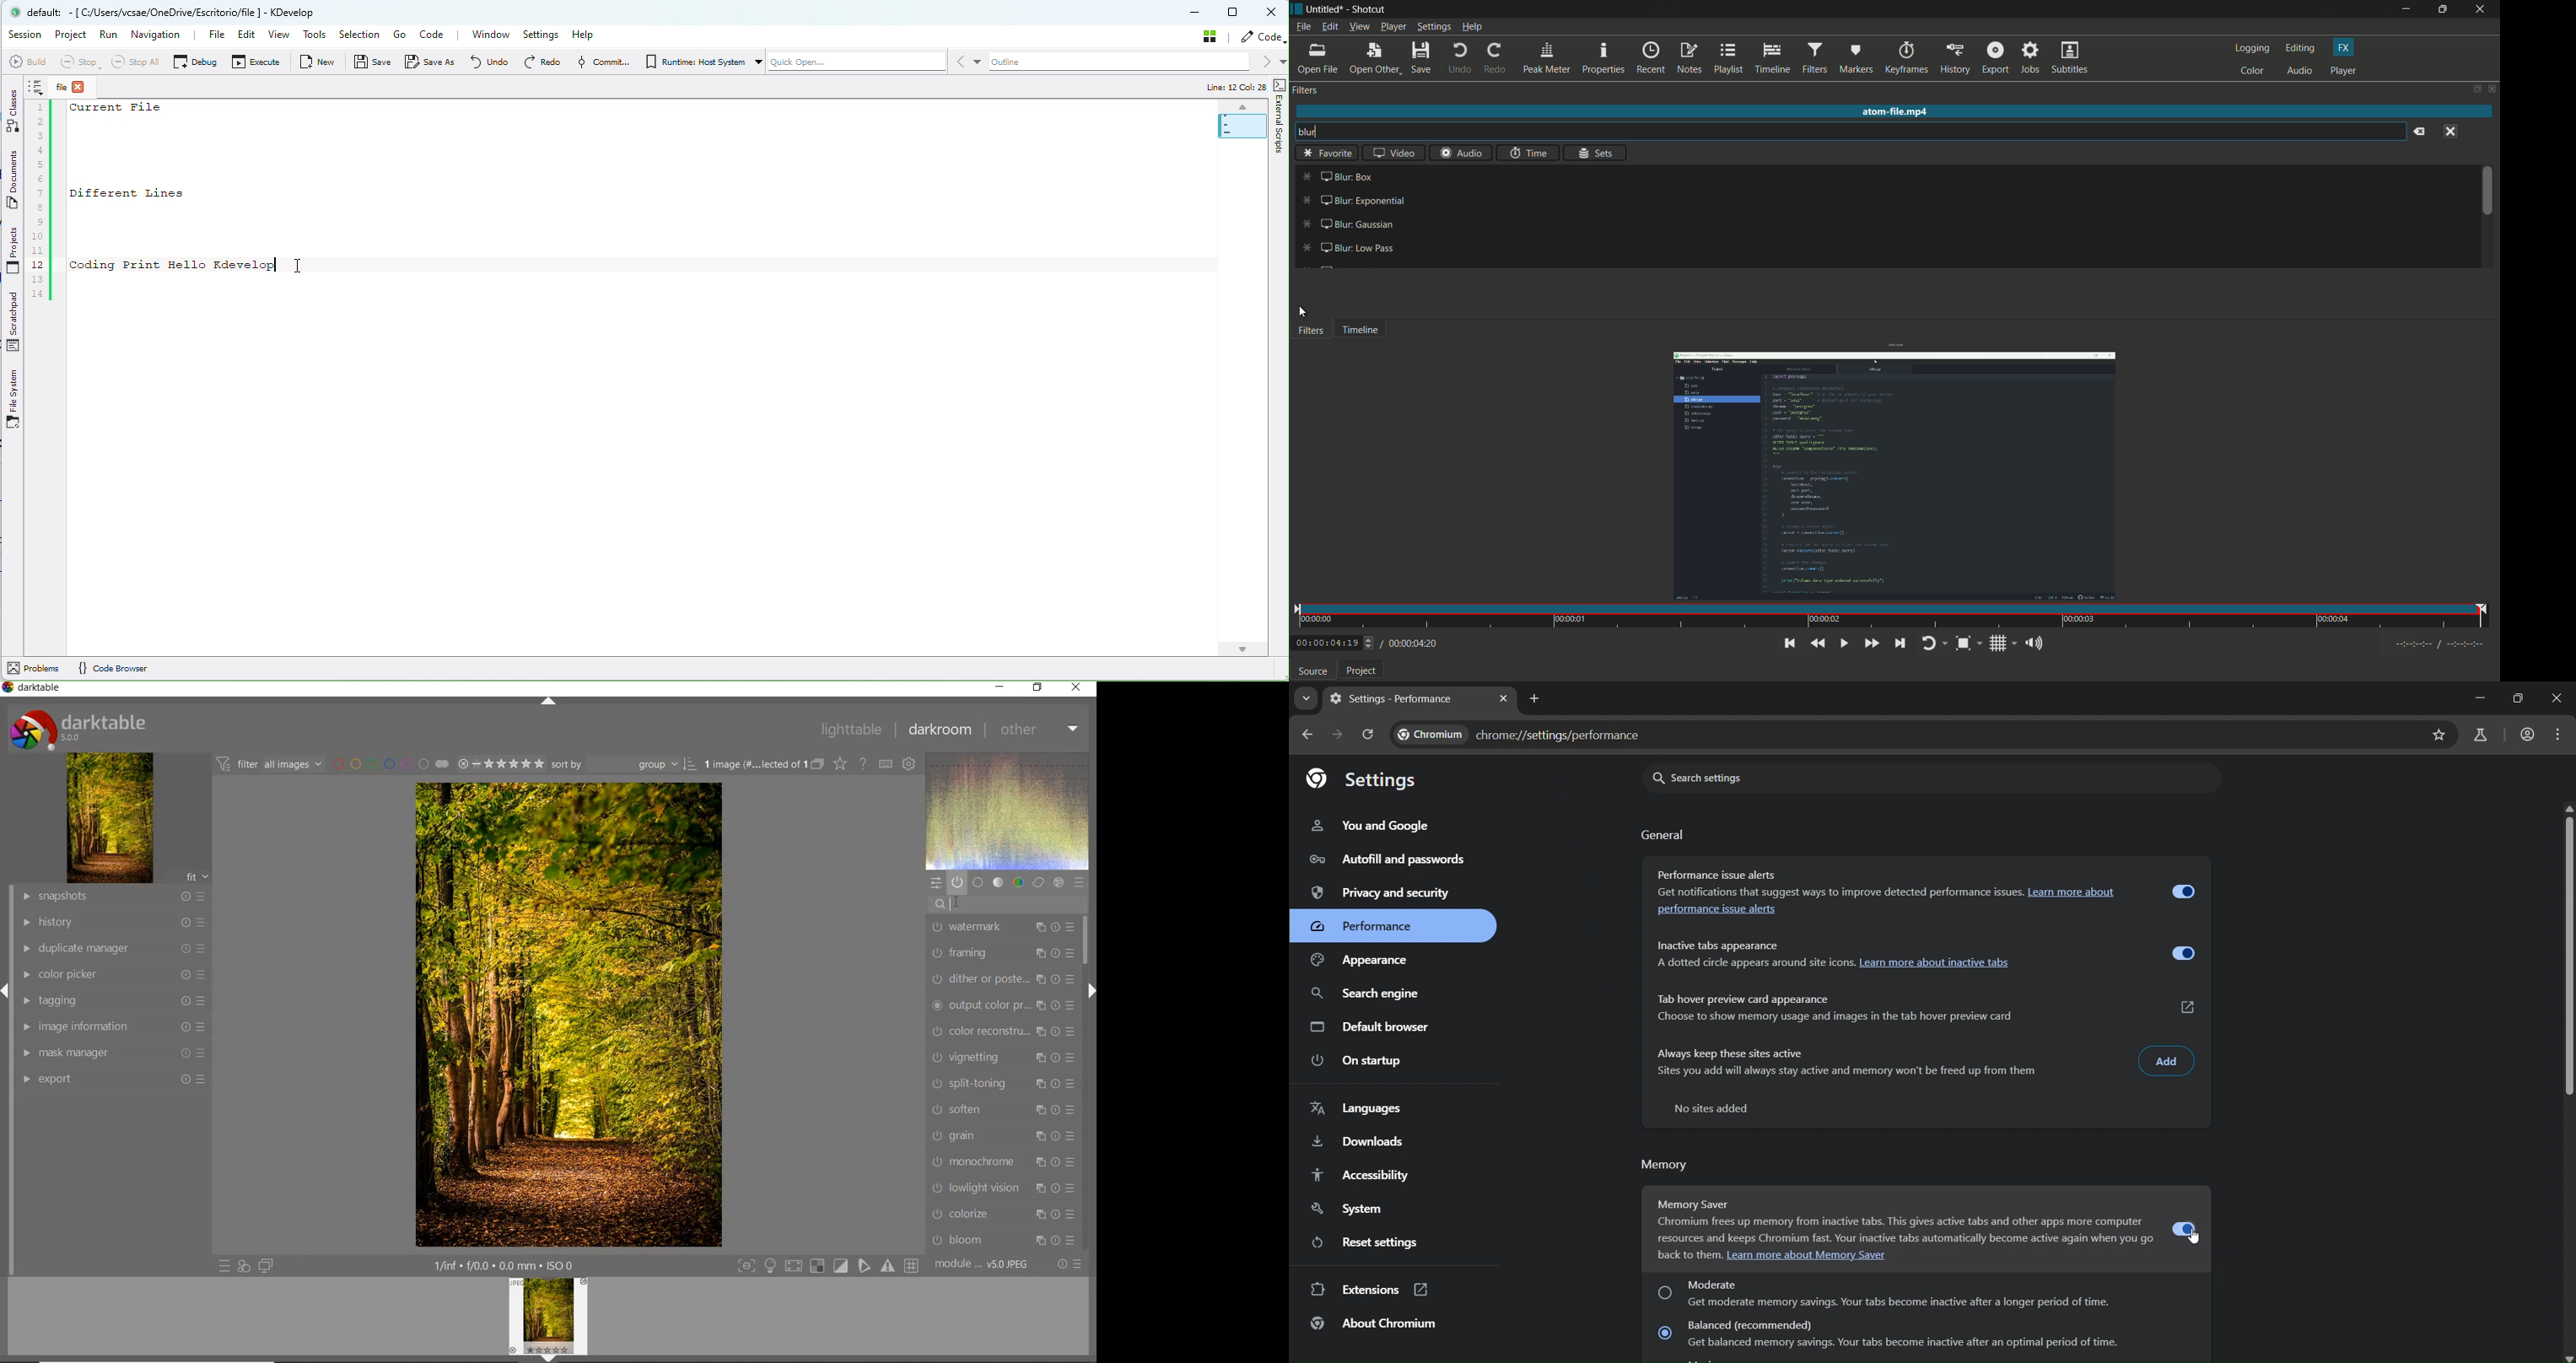  I want to click on new tab, so click(1537, 699).